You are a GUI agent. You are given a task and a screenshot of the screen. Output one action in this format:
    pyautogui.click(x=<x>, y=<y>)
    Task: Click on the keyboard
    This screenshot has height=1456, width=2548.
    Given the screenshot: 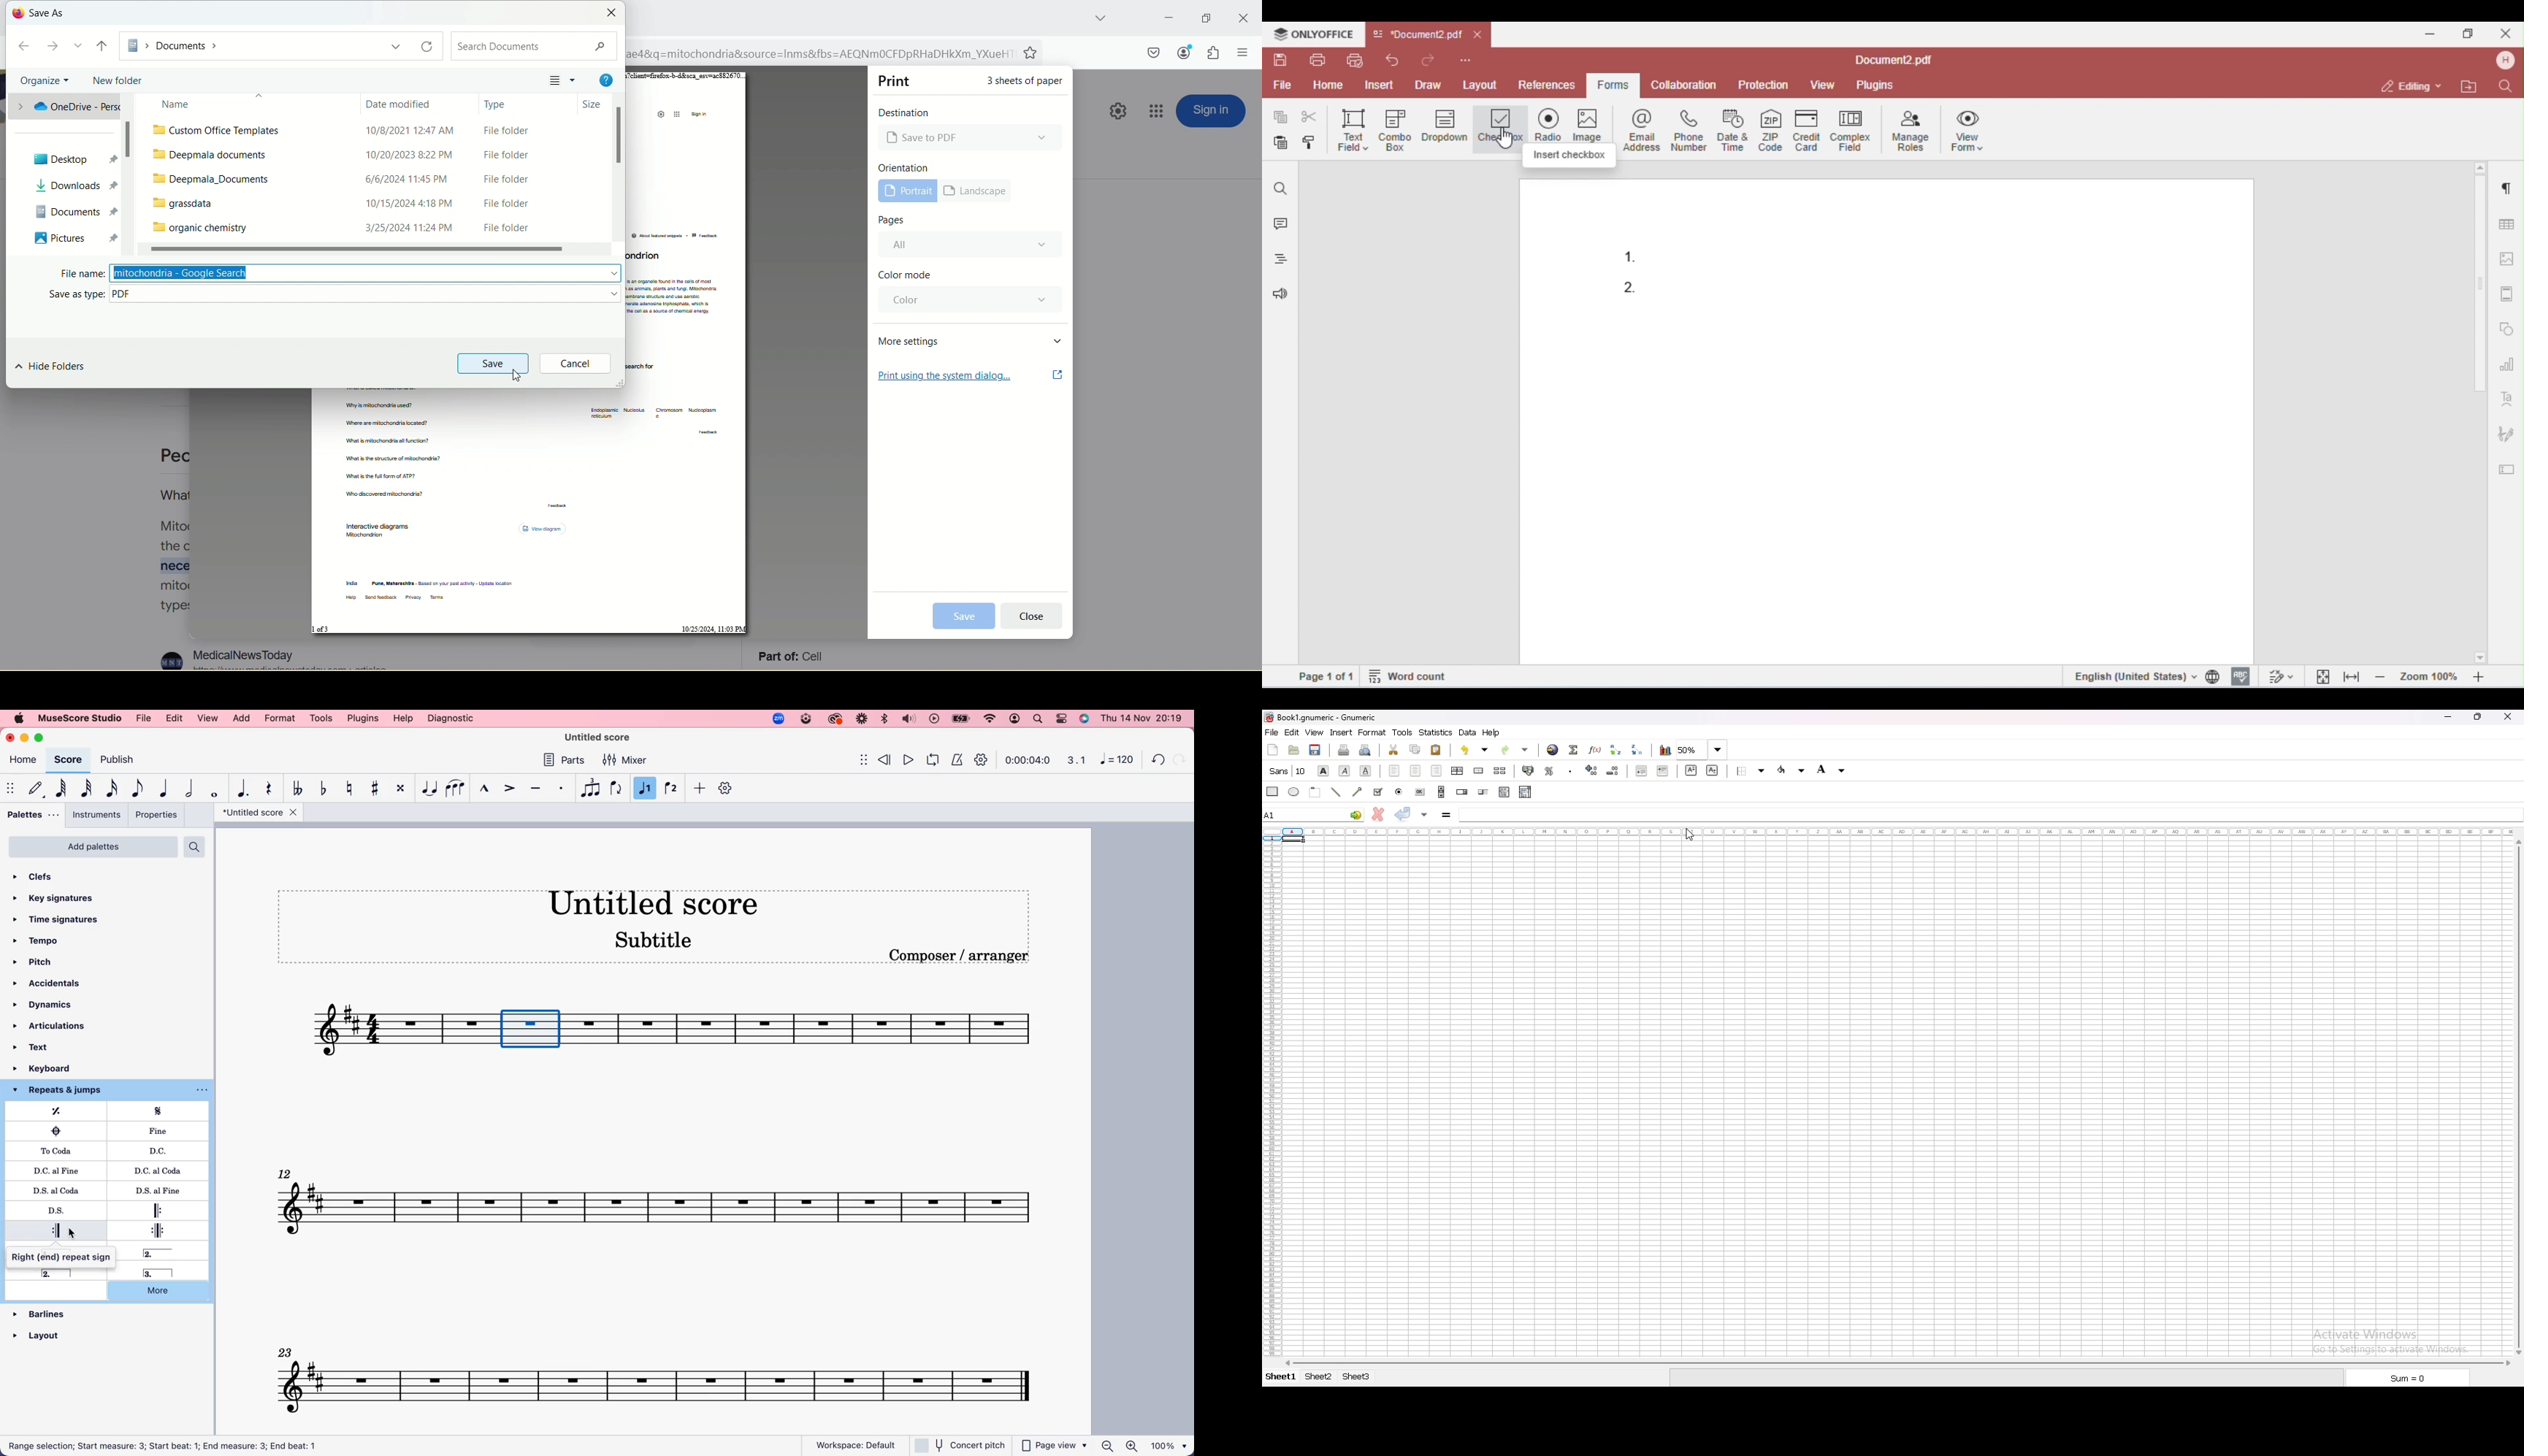 What is the action you would take?
    pyautogui.click(x=57, y=1068)
    